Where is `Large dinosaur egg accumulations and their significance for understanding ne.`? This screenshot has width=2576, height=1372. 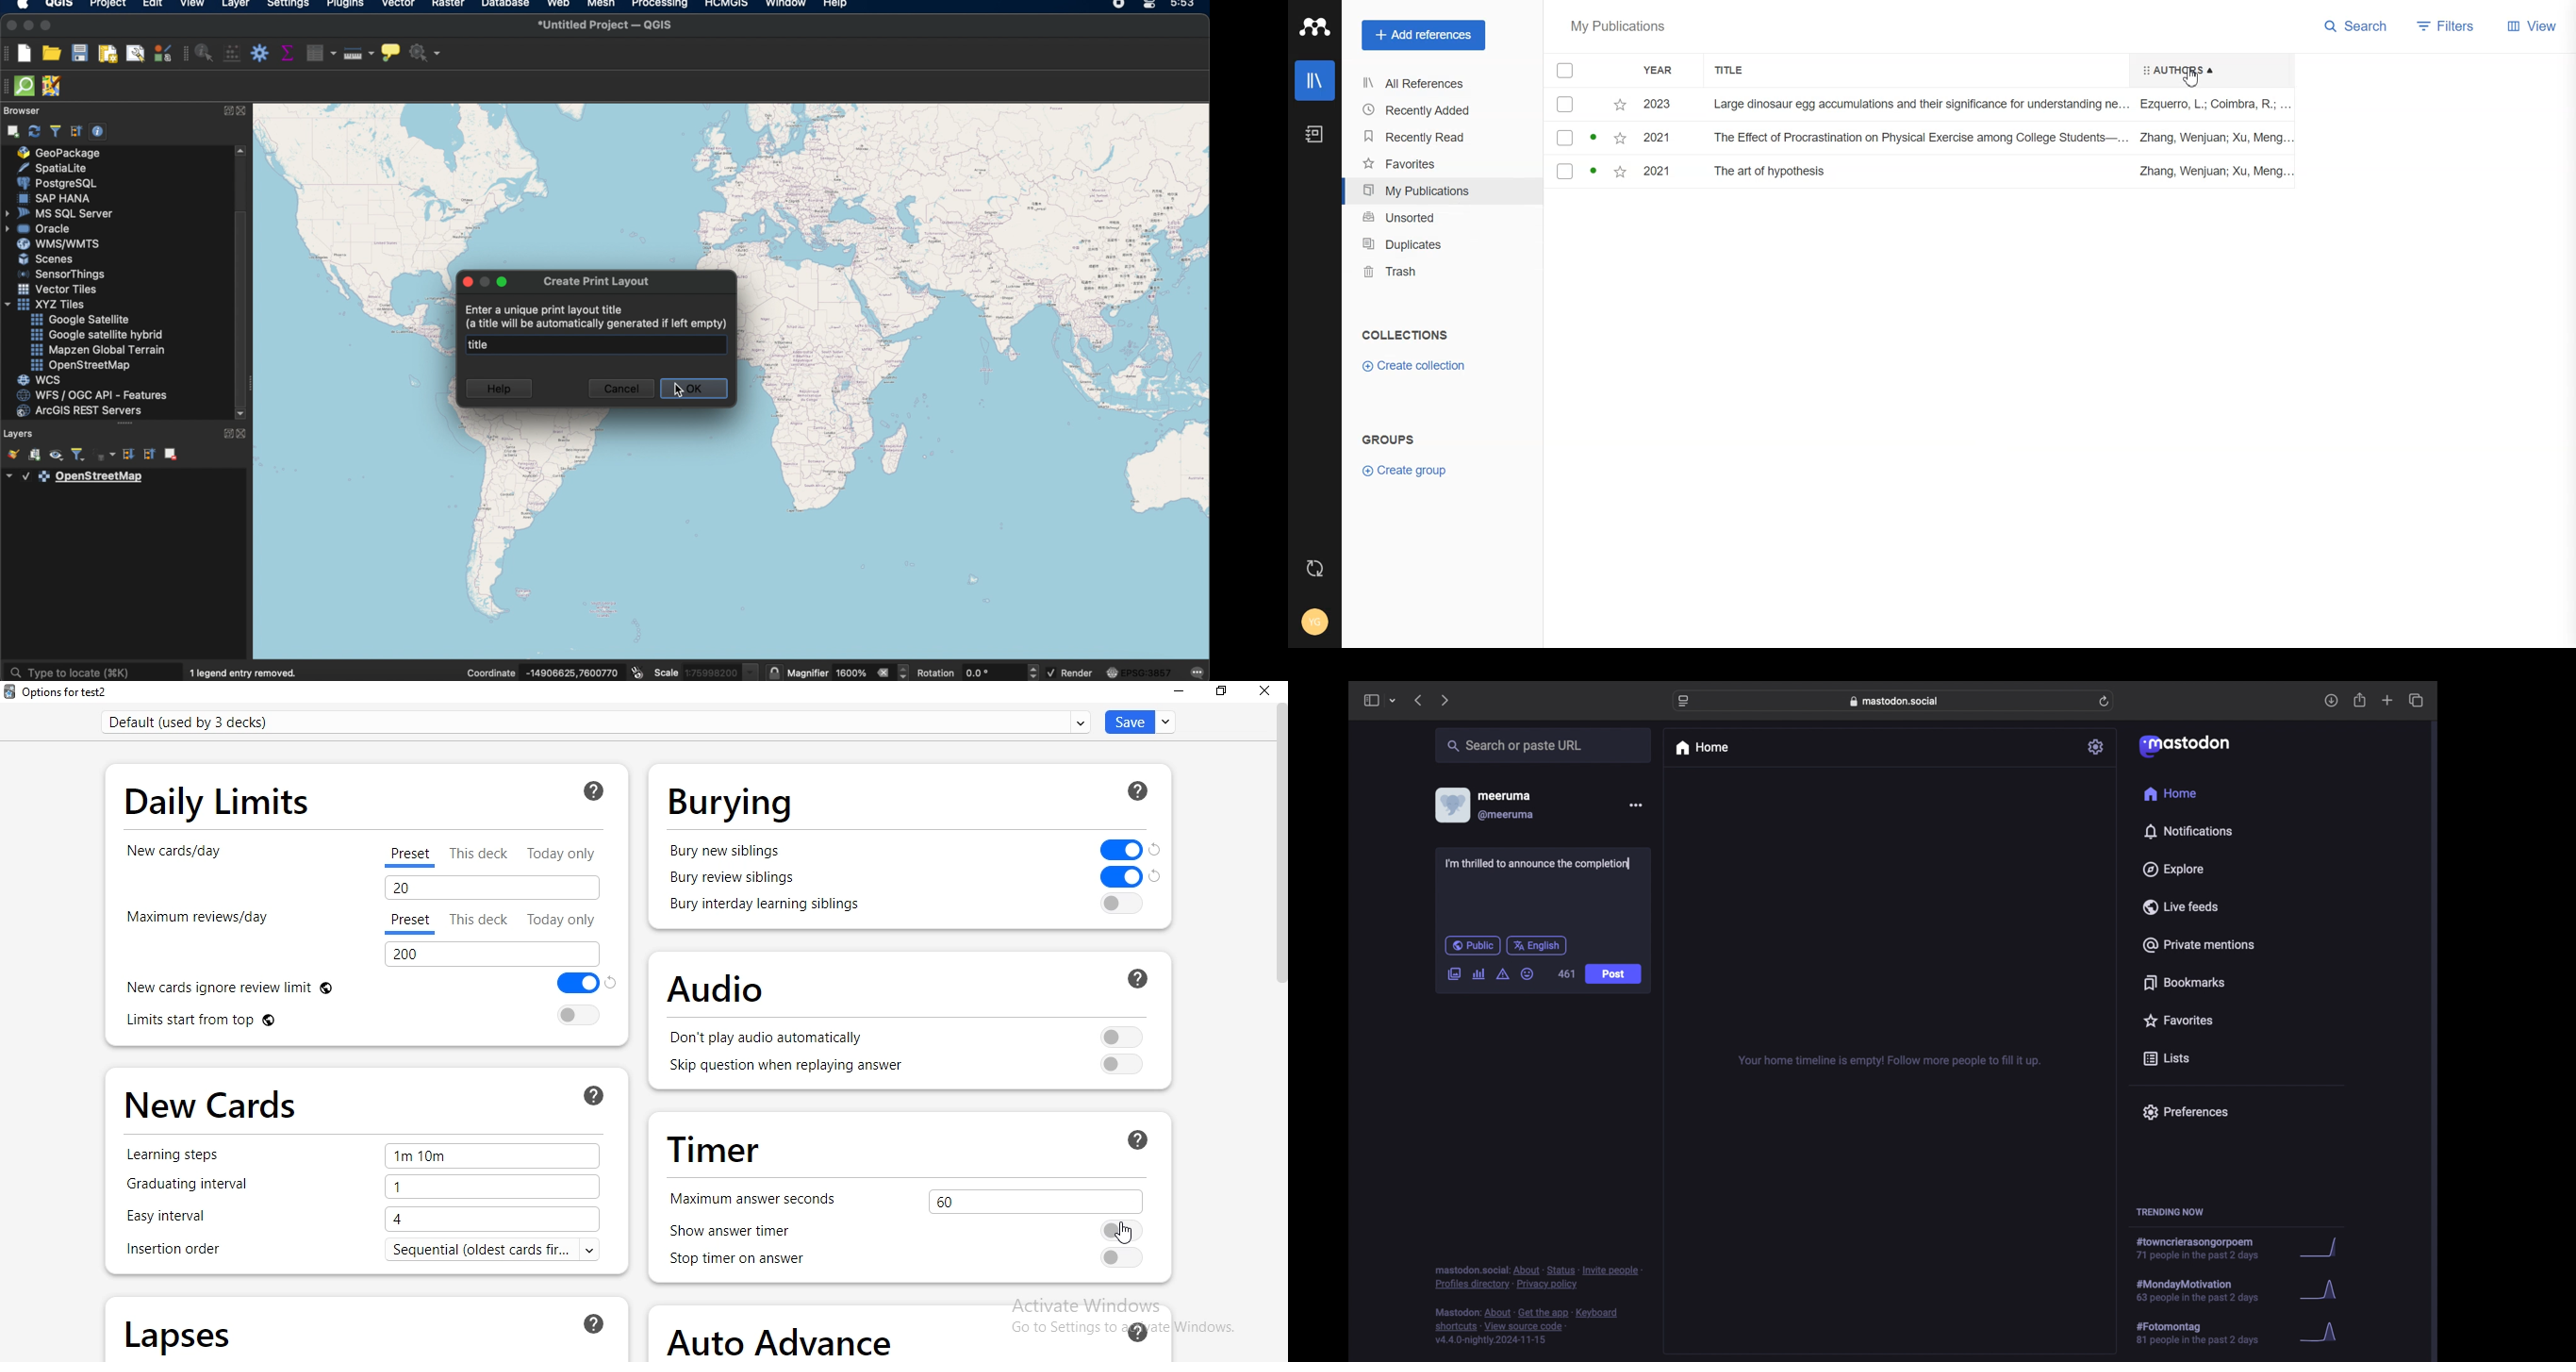 Large dinosaur egg accumulations and their significance for understanding ne. is located at coordinates (1919, 103).